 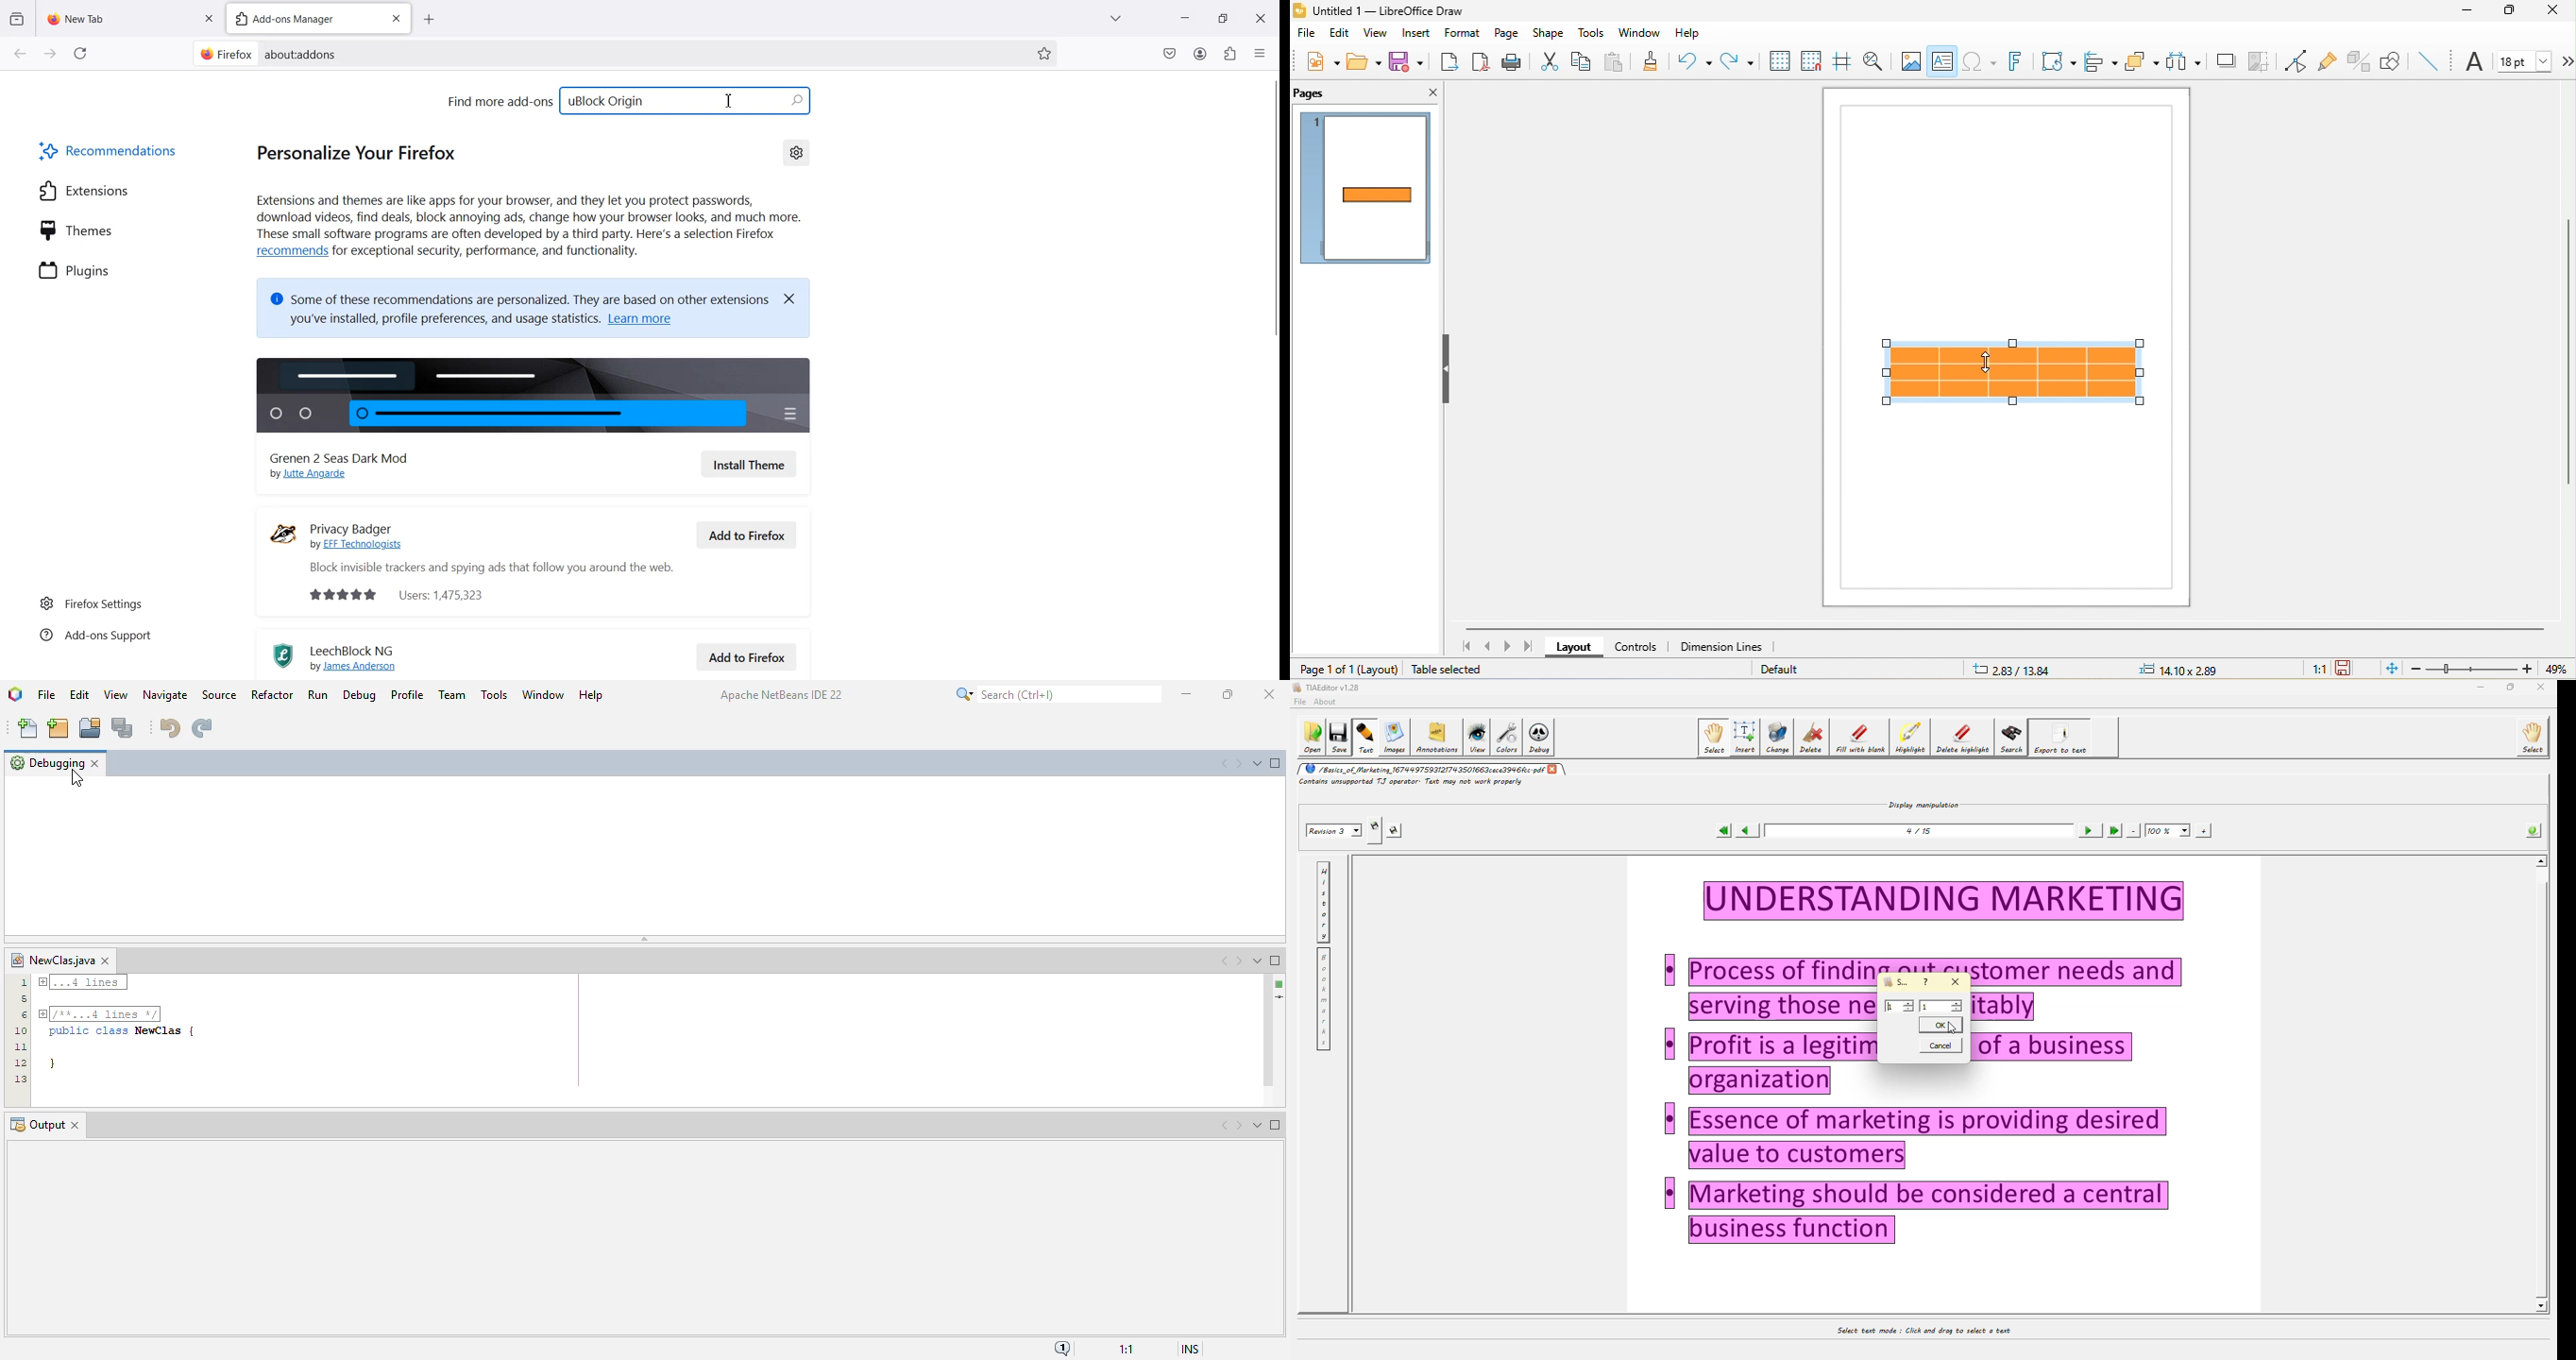 What do you see at coordinates (1338, 32) in the screenshot?
I see `edit` at bounding box center [1338, 32].